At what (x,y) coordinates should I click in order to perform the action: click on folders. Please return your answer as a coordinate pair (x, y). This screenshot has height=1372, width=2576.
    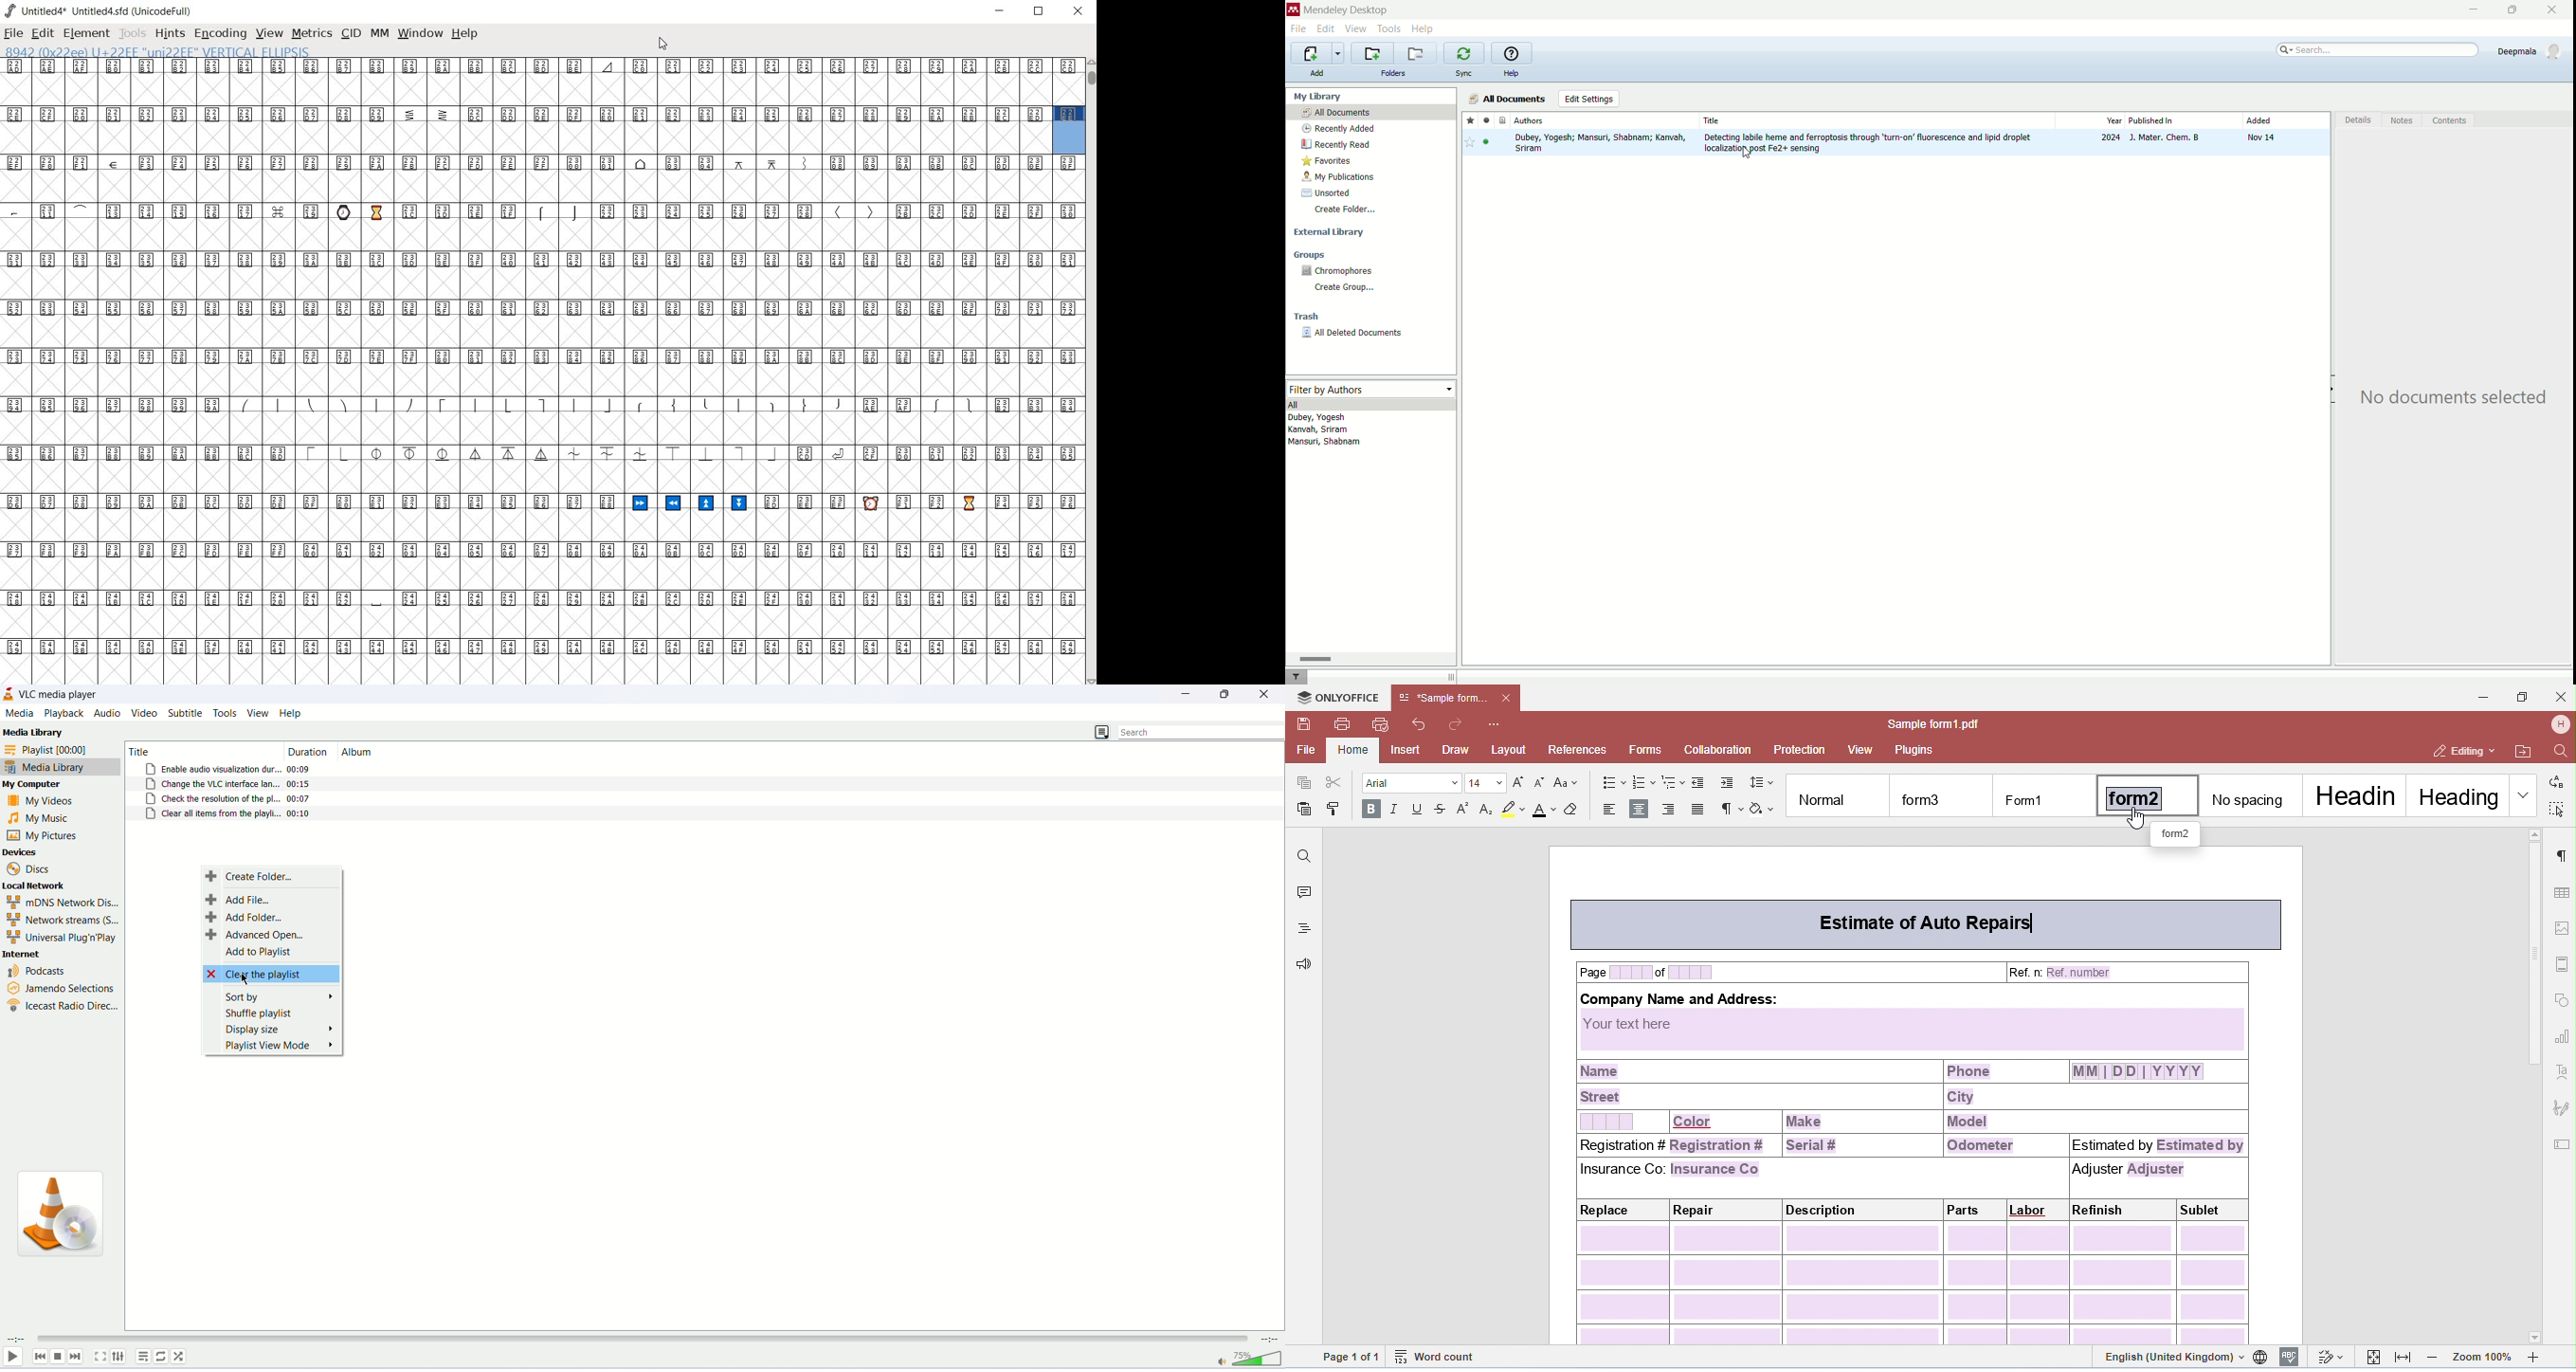
    Looking at the image, I should click on (1392, 73).